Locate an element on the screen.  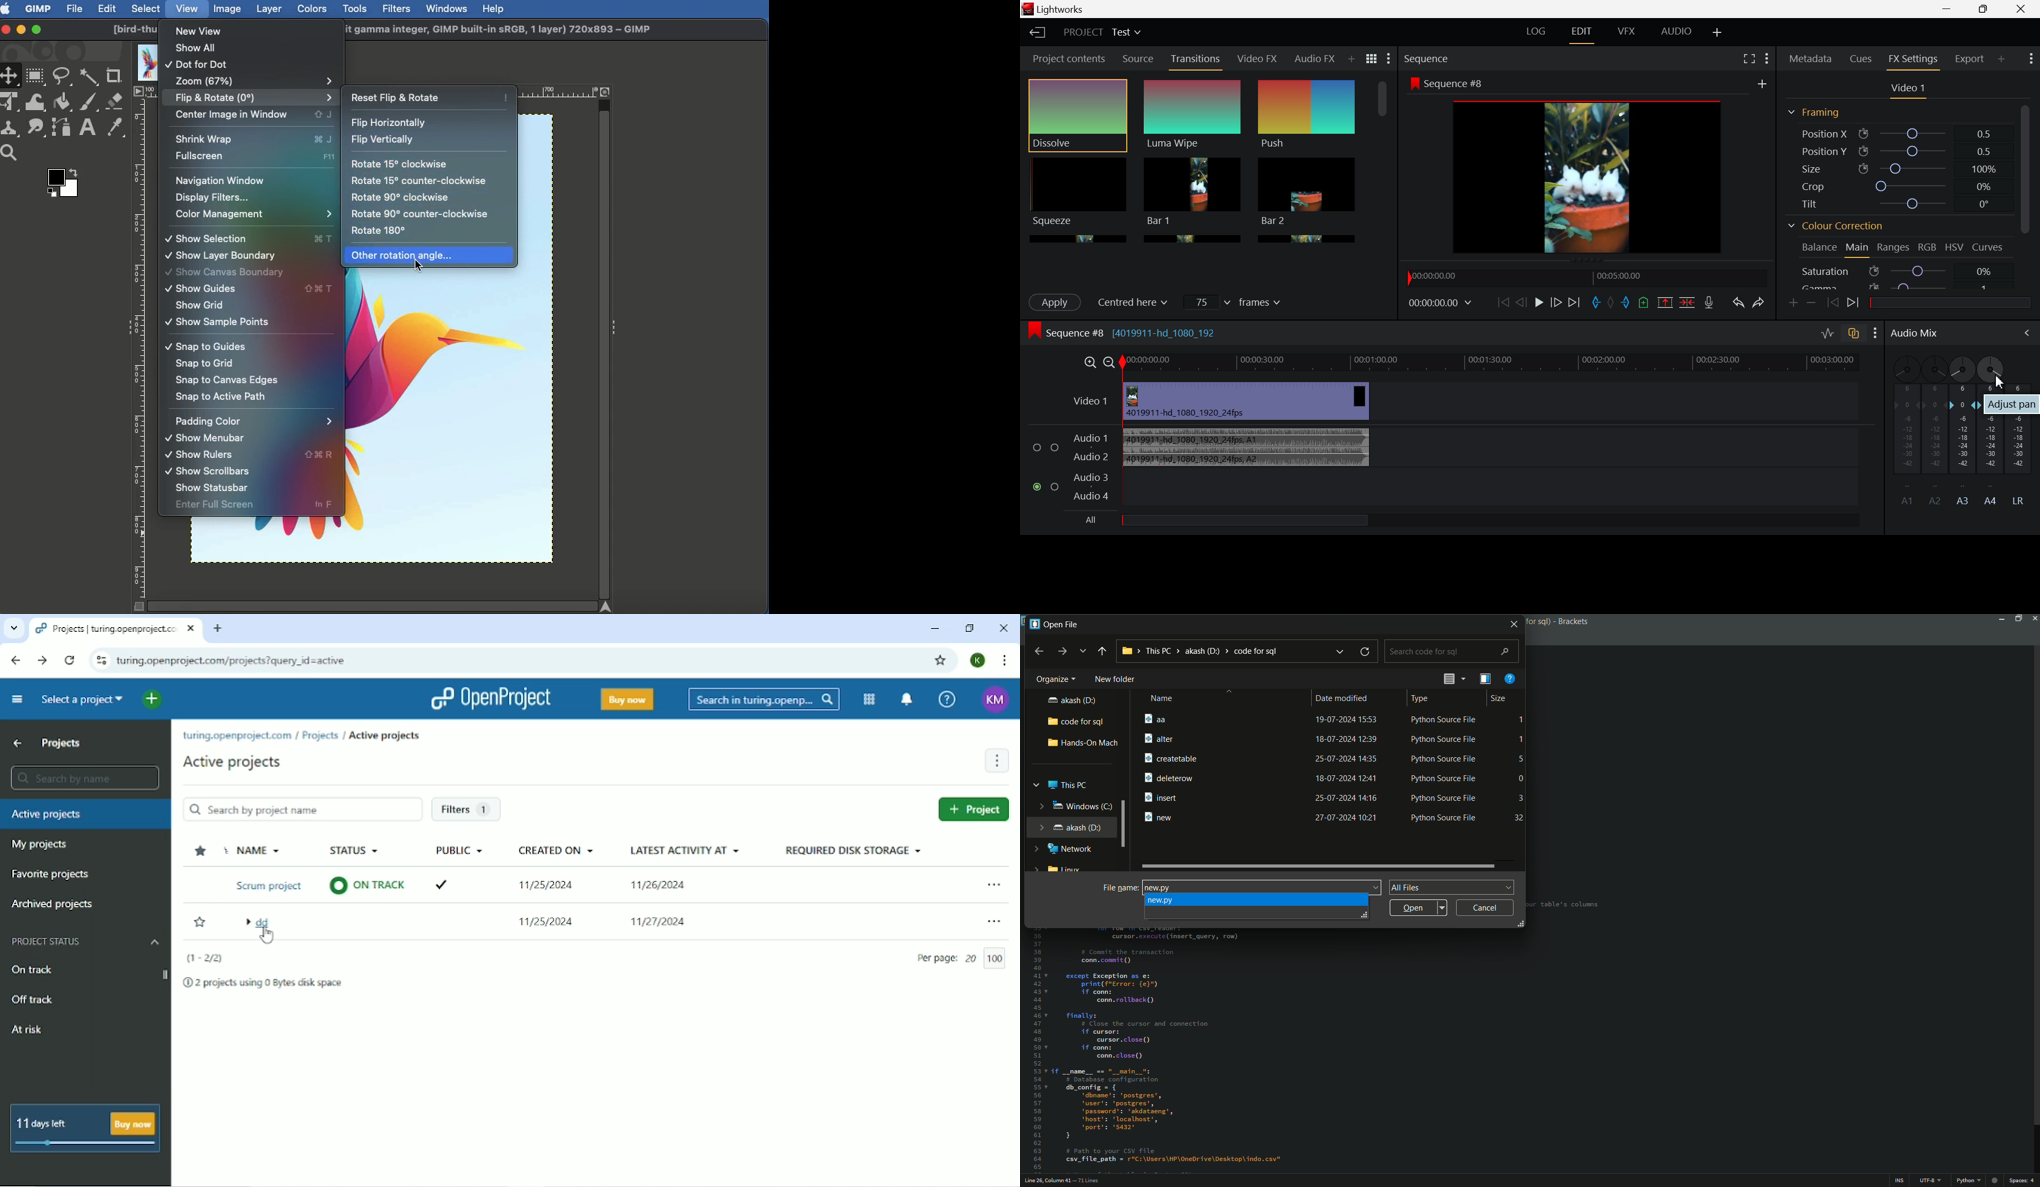
Clone tool is located at coordinates (11, 129).